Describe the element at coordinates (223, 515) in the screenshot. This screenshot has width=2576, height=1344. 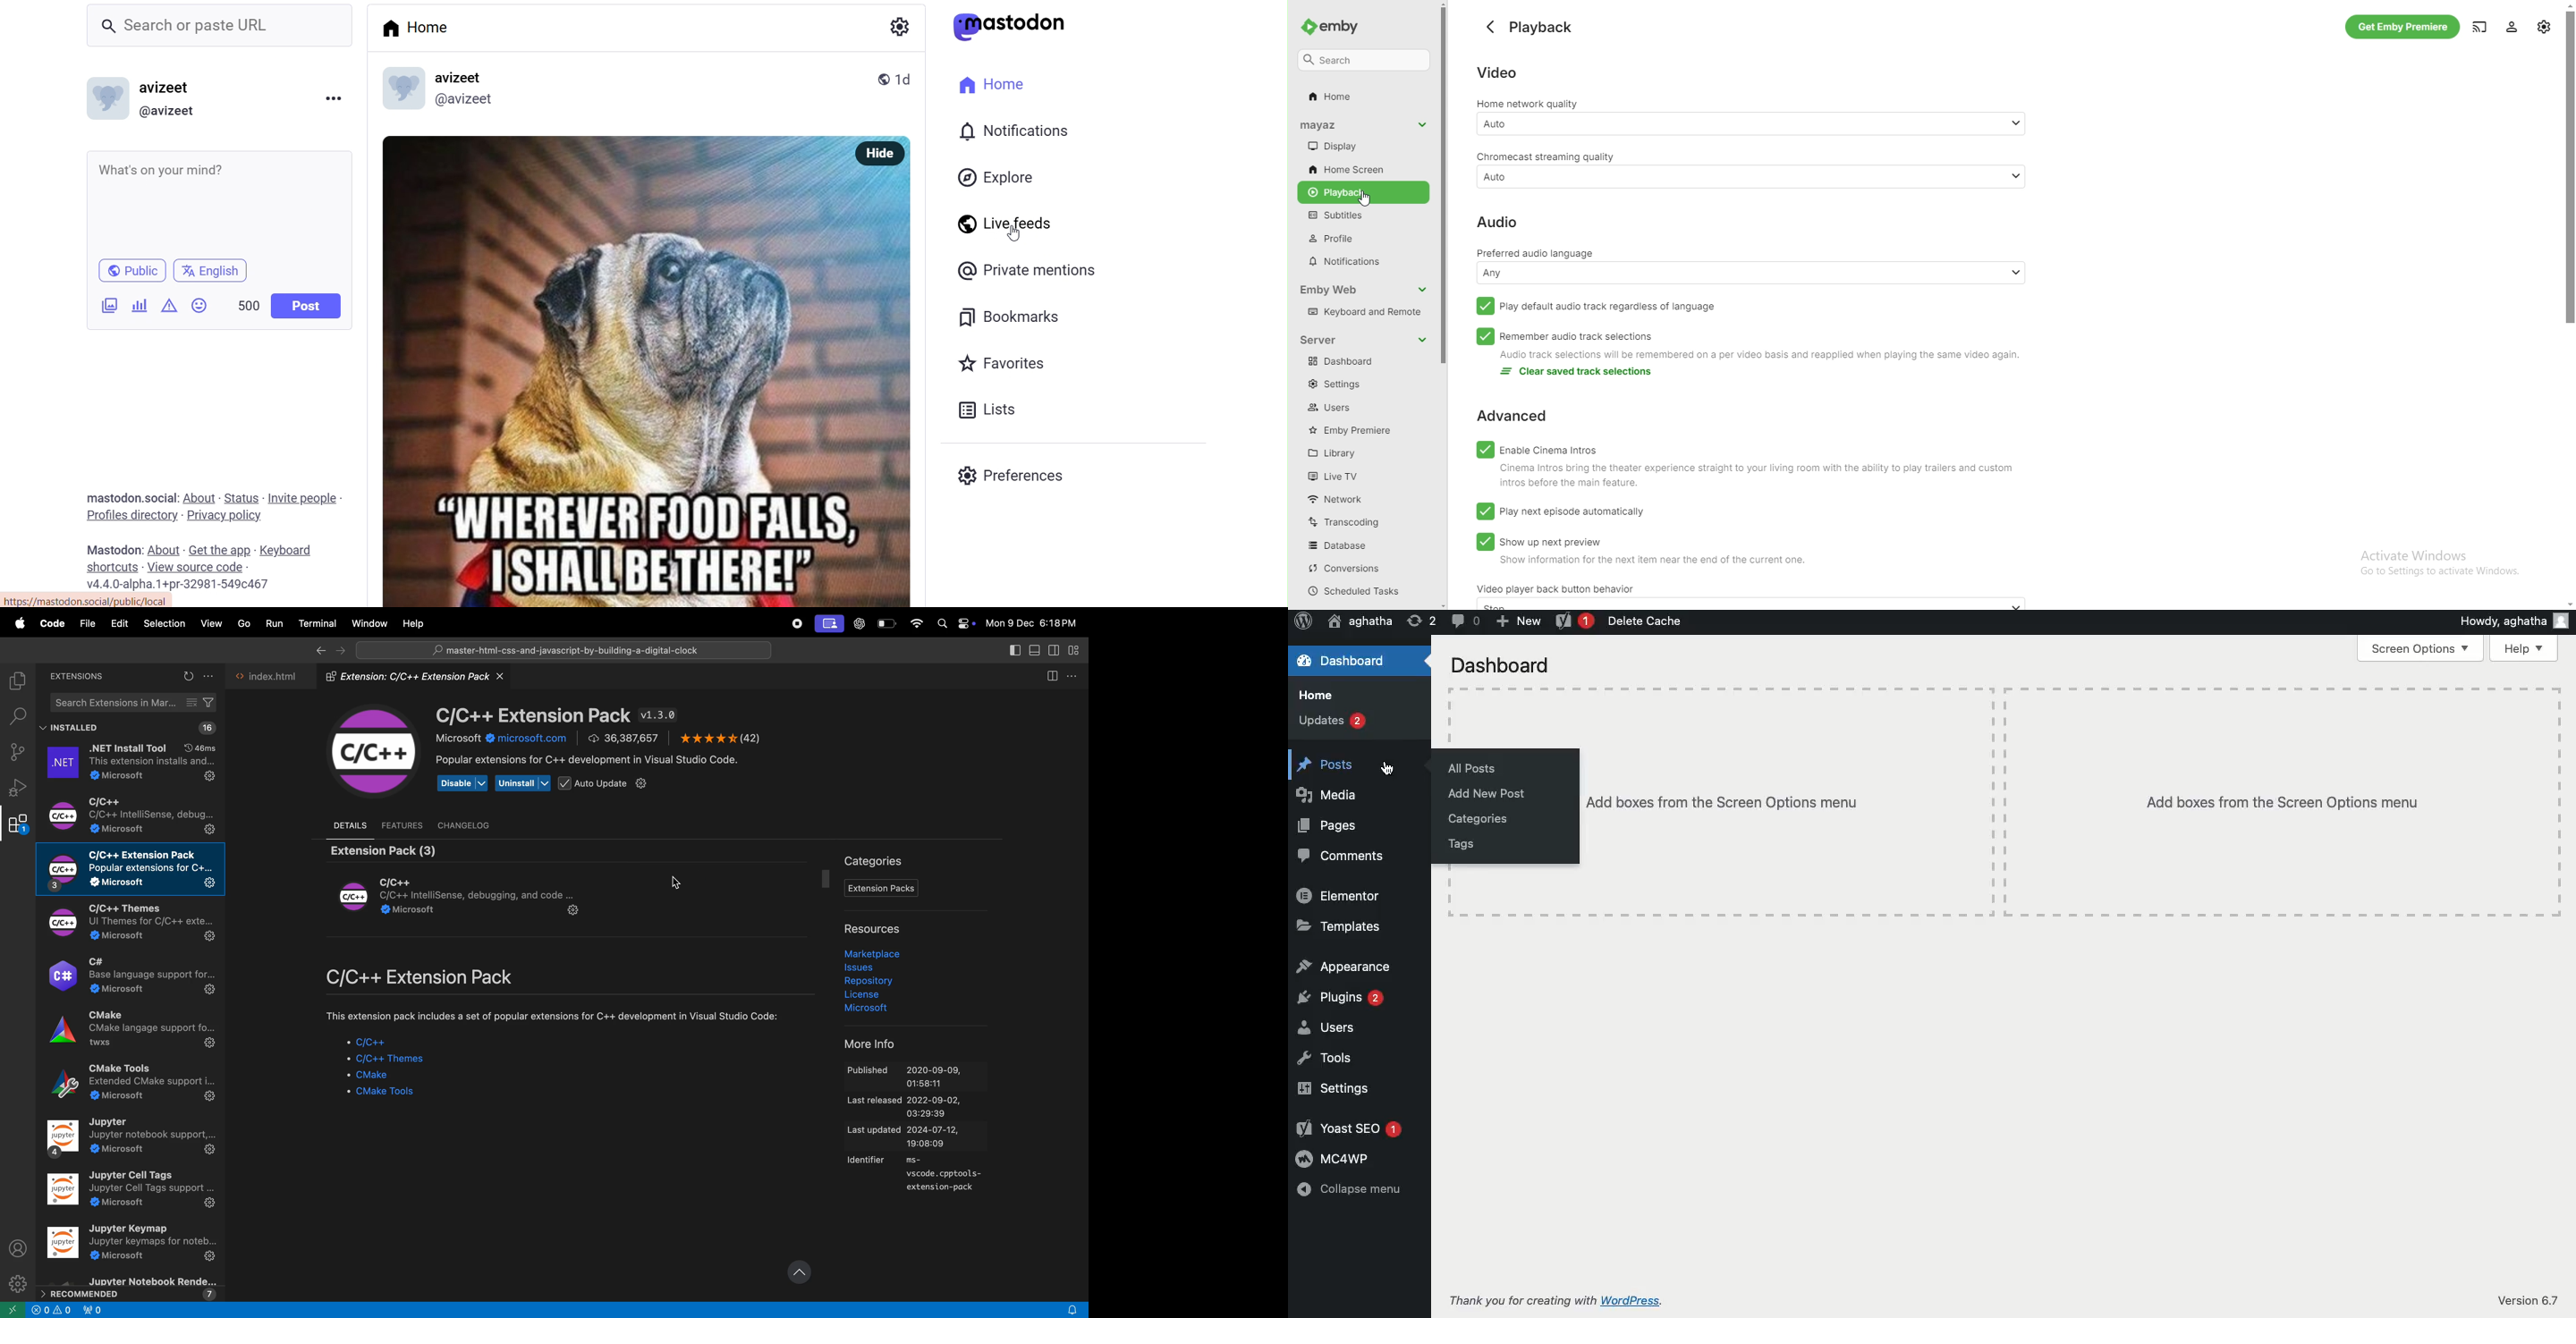
I see `privacy policy` at that location.